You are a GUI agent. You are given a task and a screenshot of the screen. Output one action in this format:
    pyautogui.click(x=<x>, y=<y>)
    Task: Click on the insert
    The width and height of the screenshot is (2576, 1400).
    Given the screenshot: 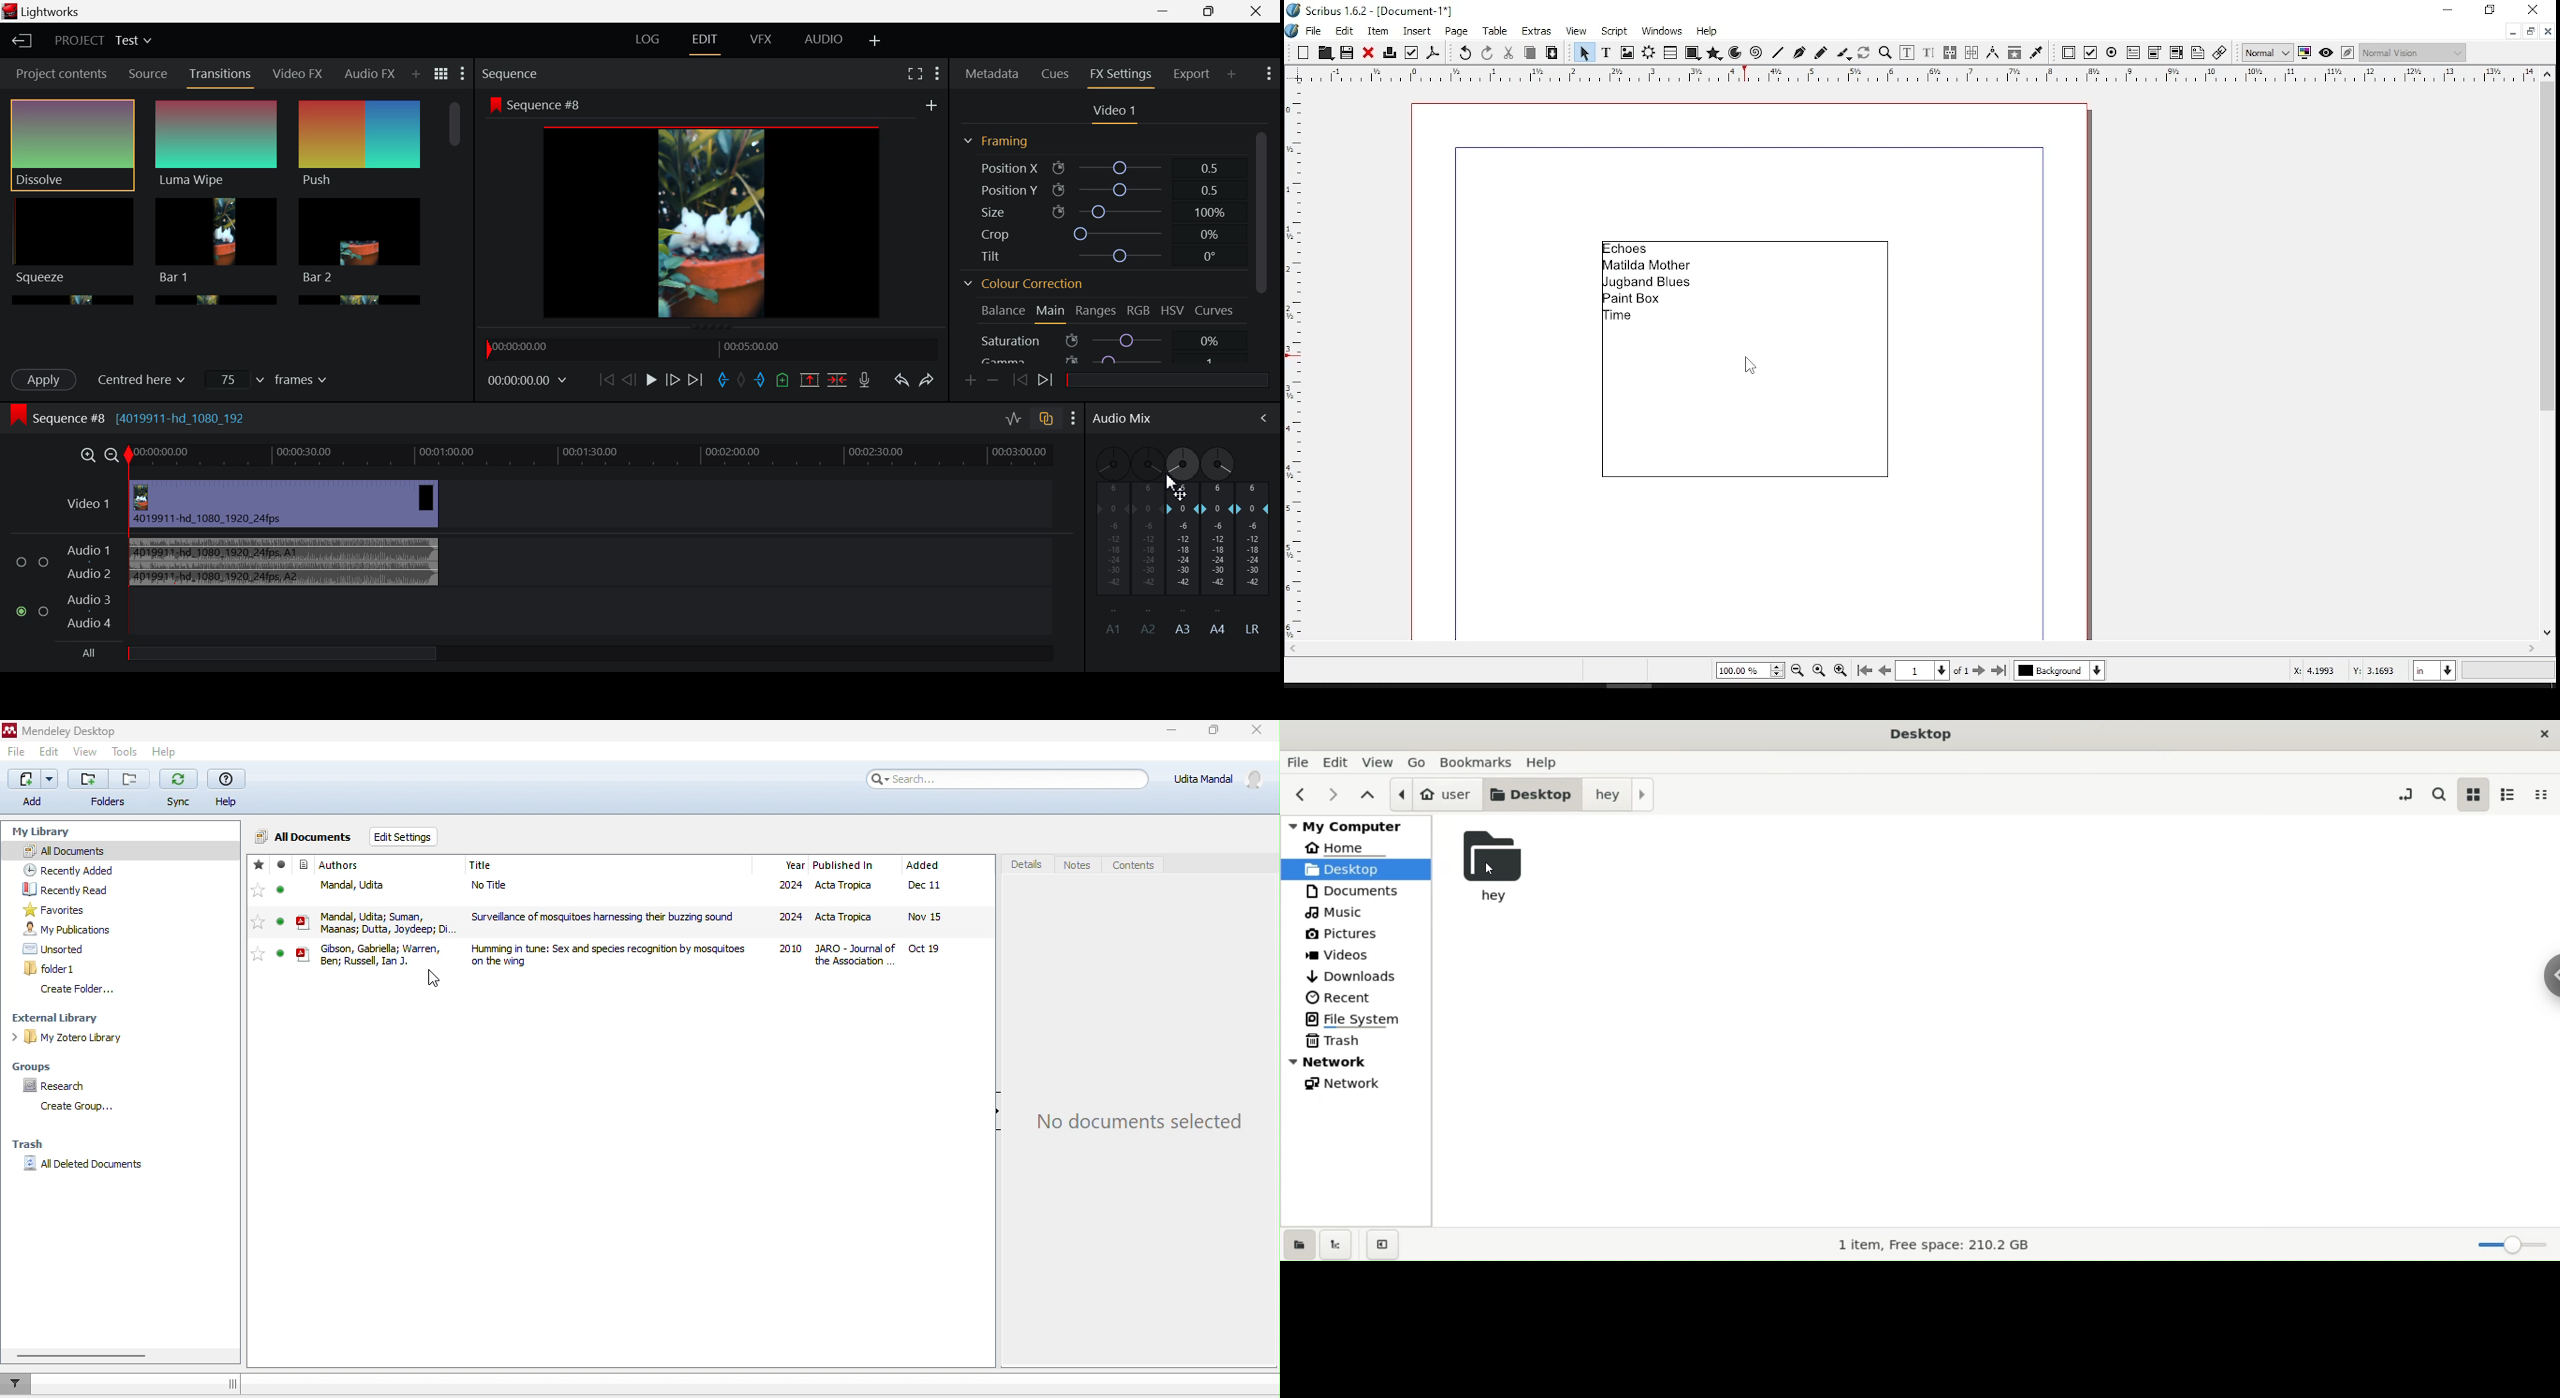 What is the action you would take?
    pyautogui.click(x=1418, y=30)
    